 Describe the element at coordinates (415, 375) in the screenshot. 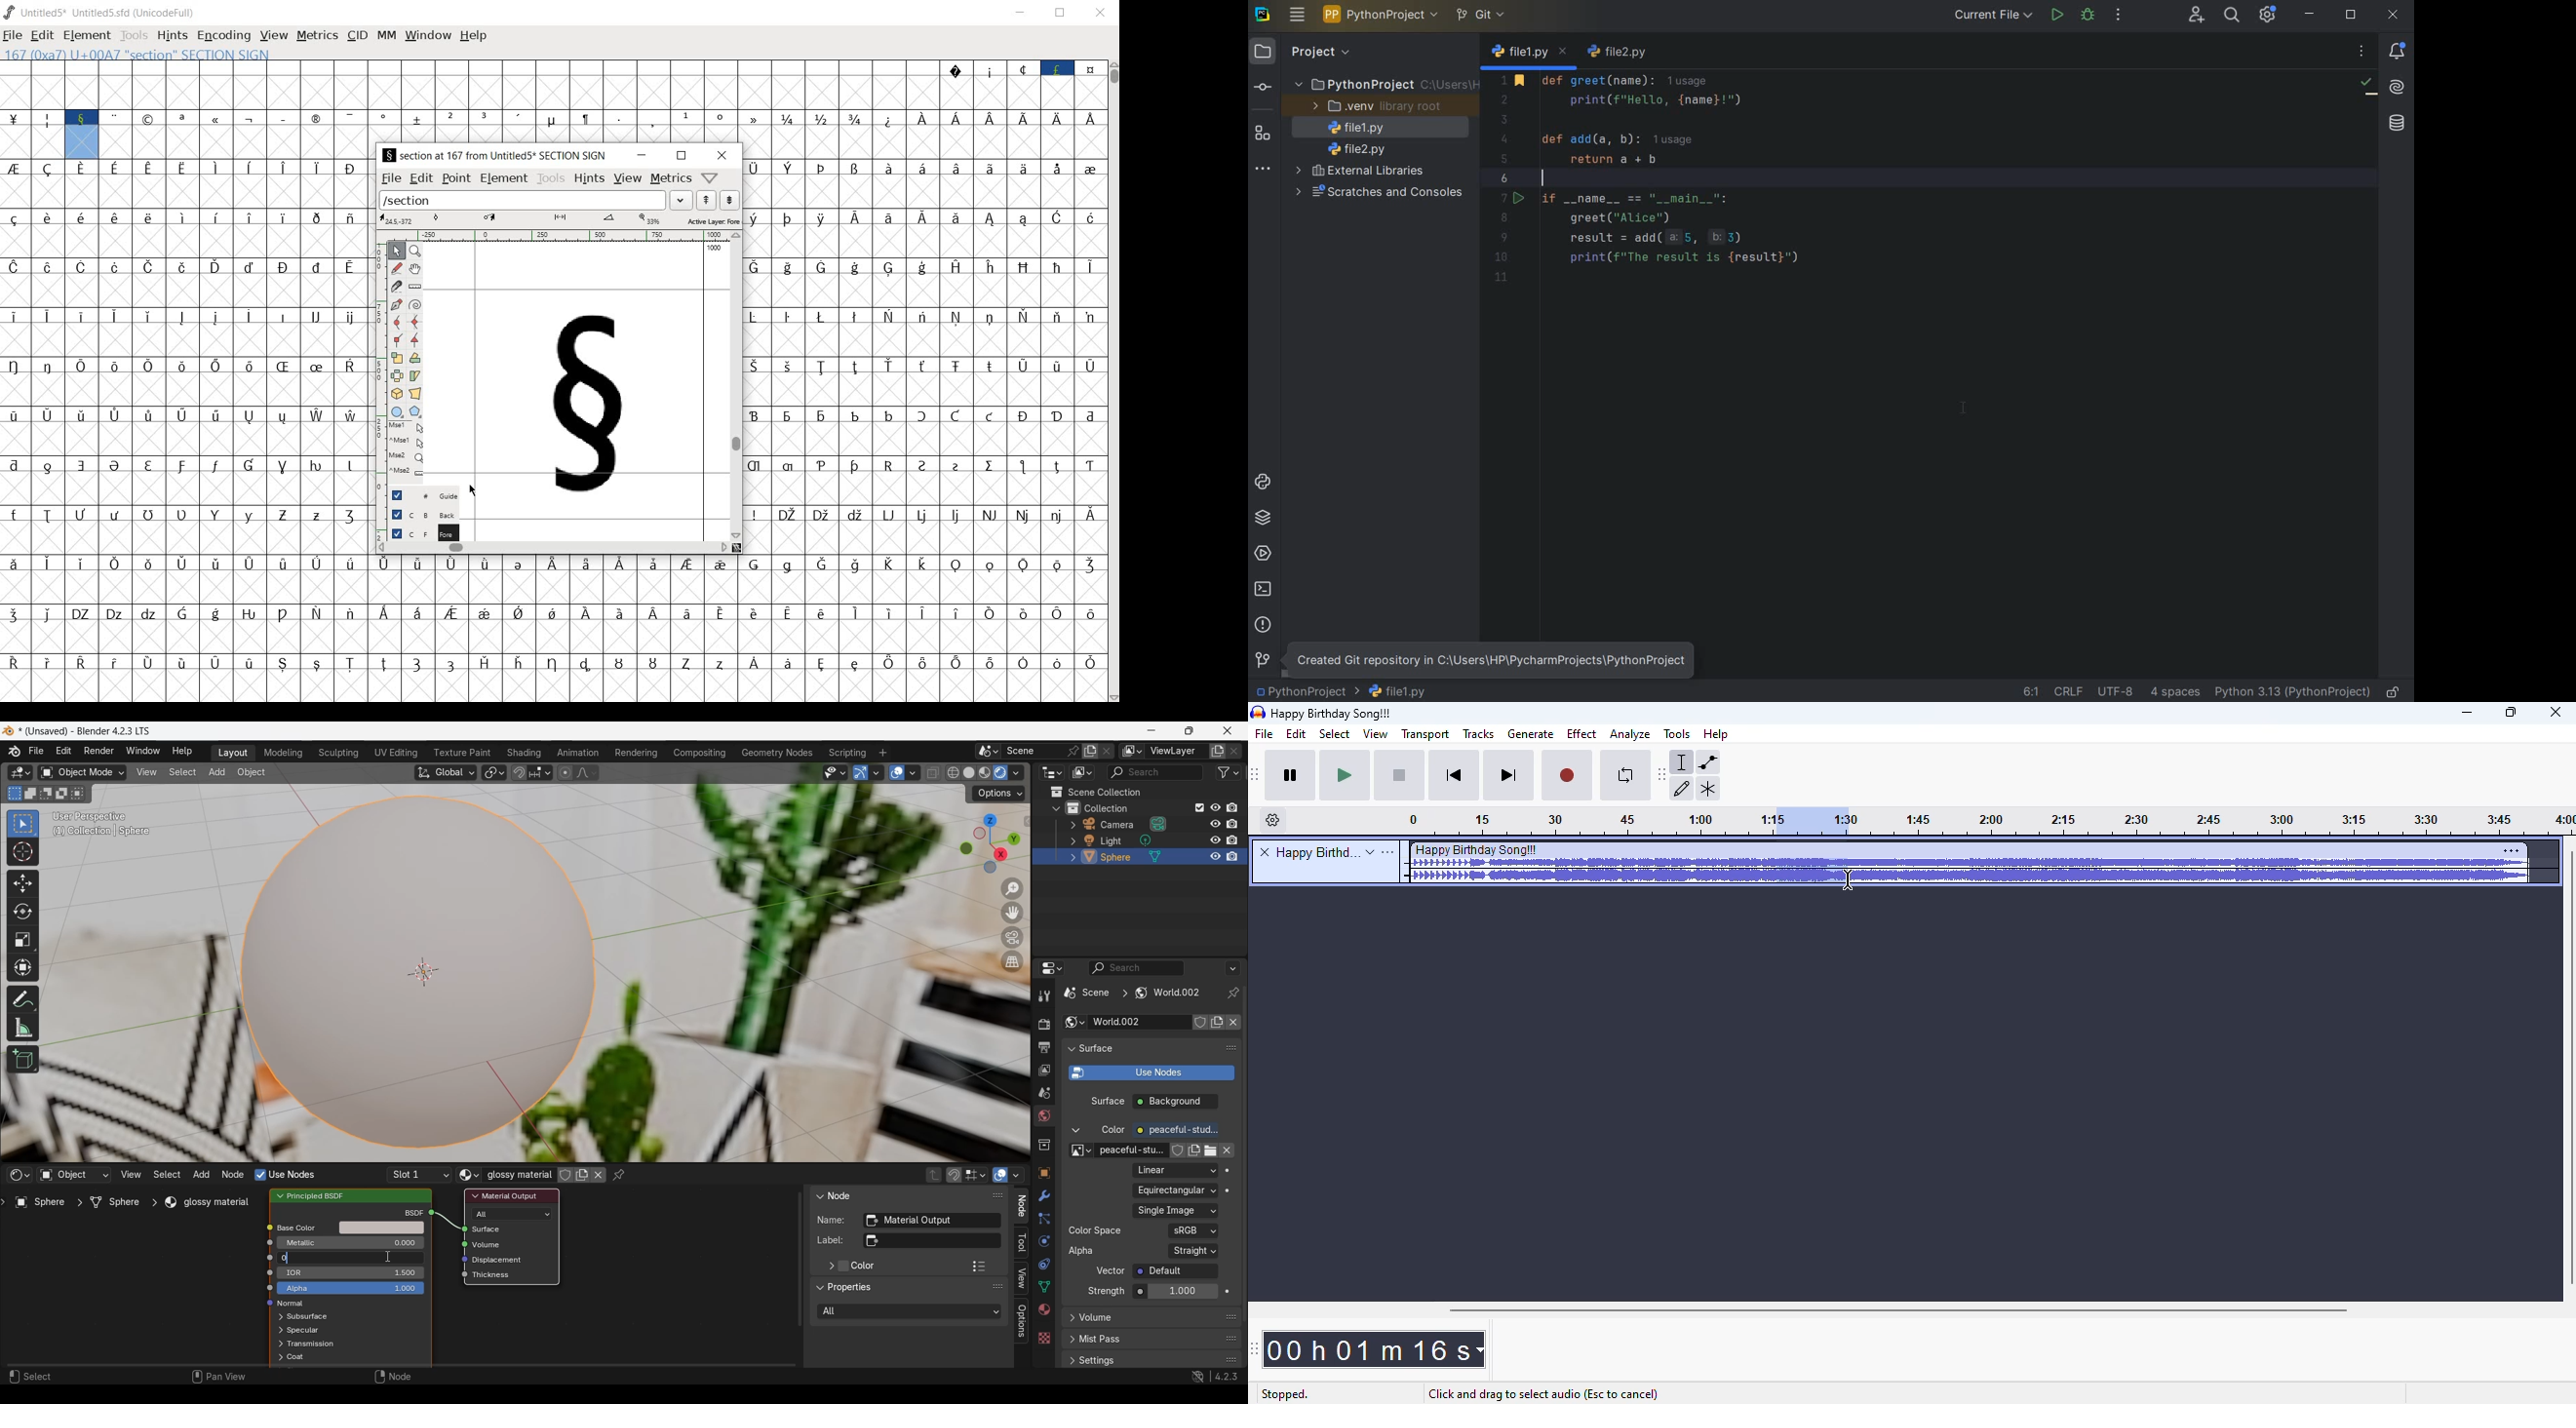

I see `skew the selection` at that location.